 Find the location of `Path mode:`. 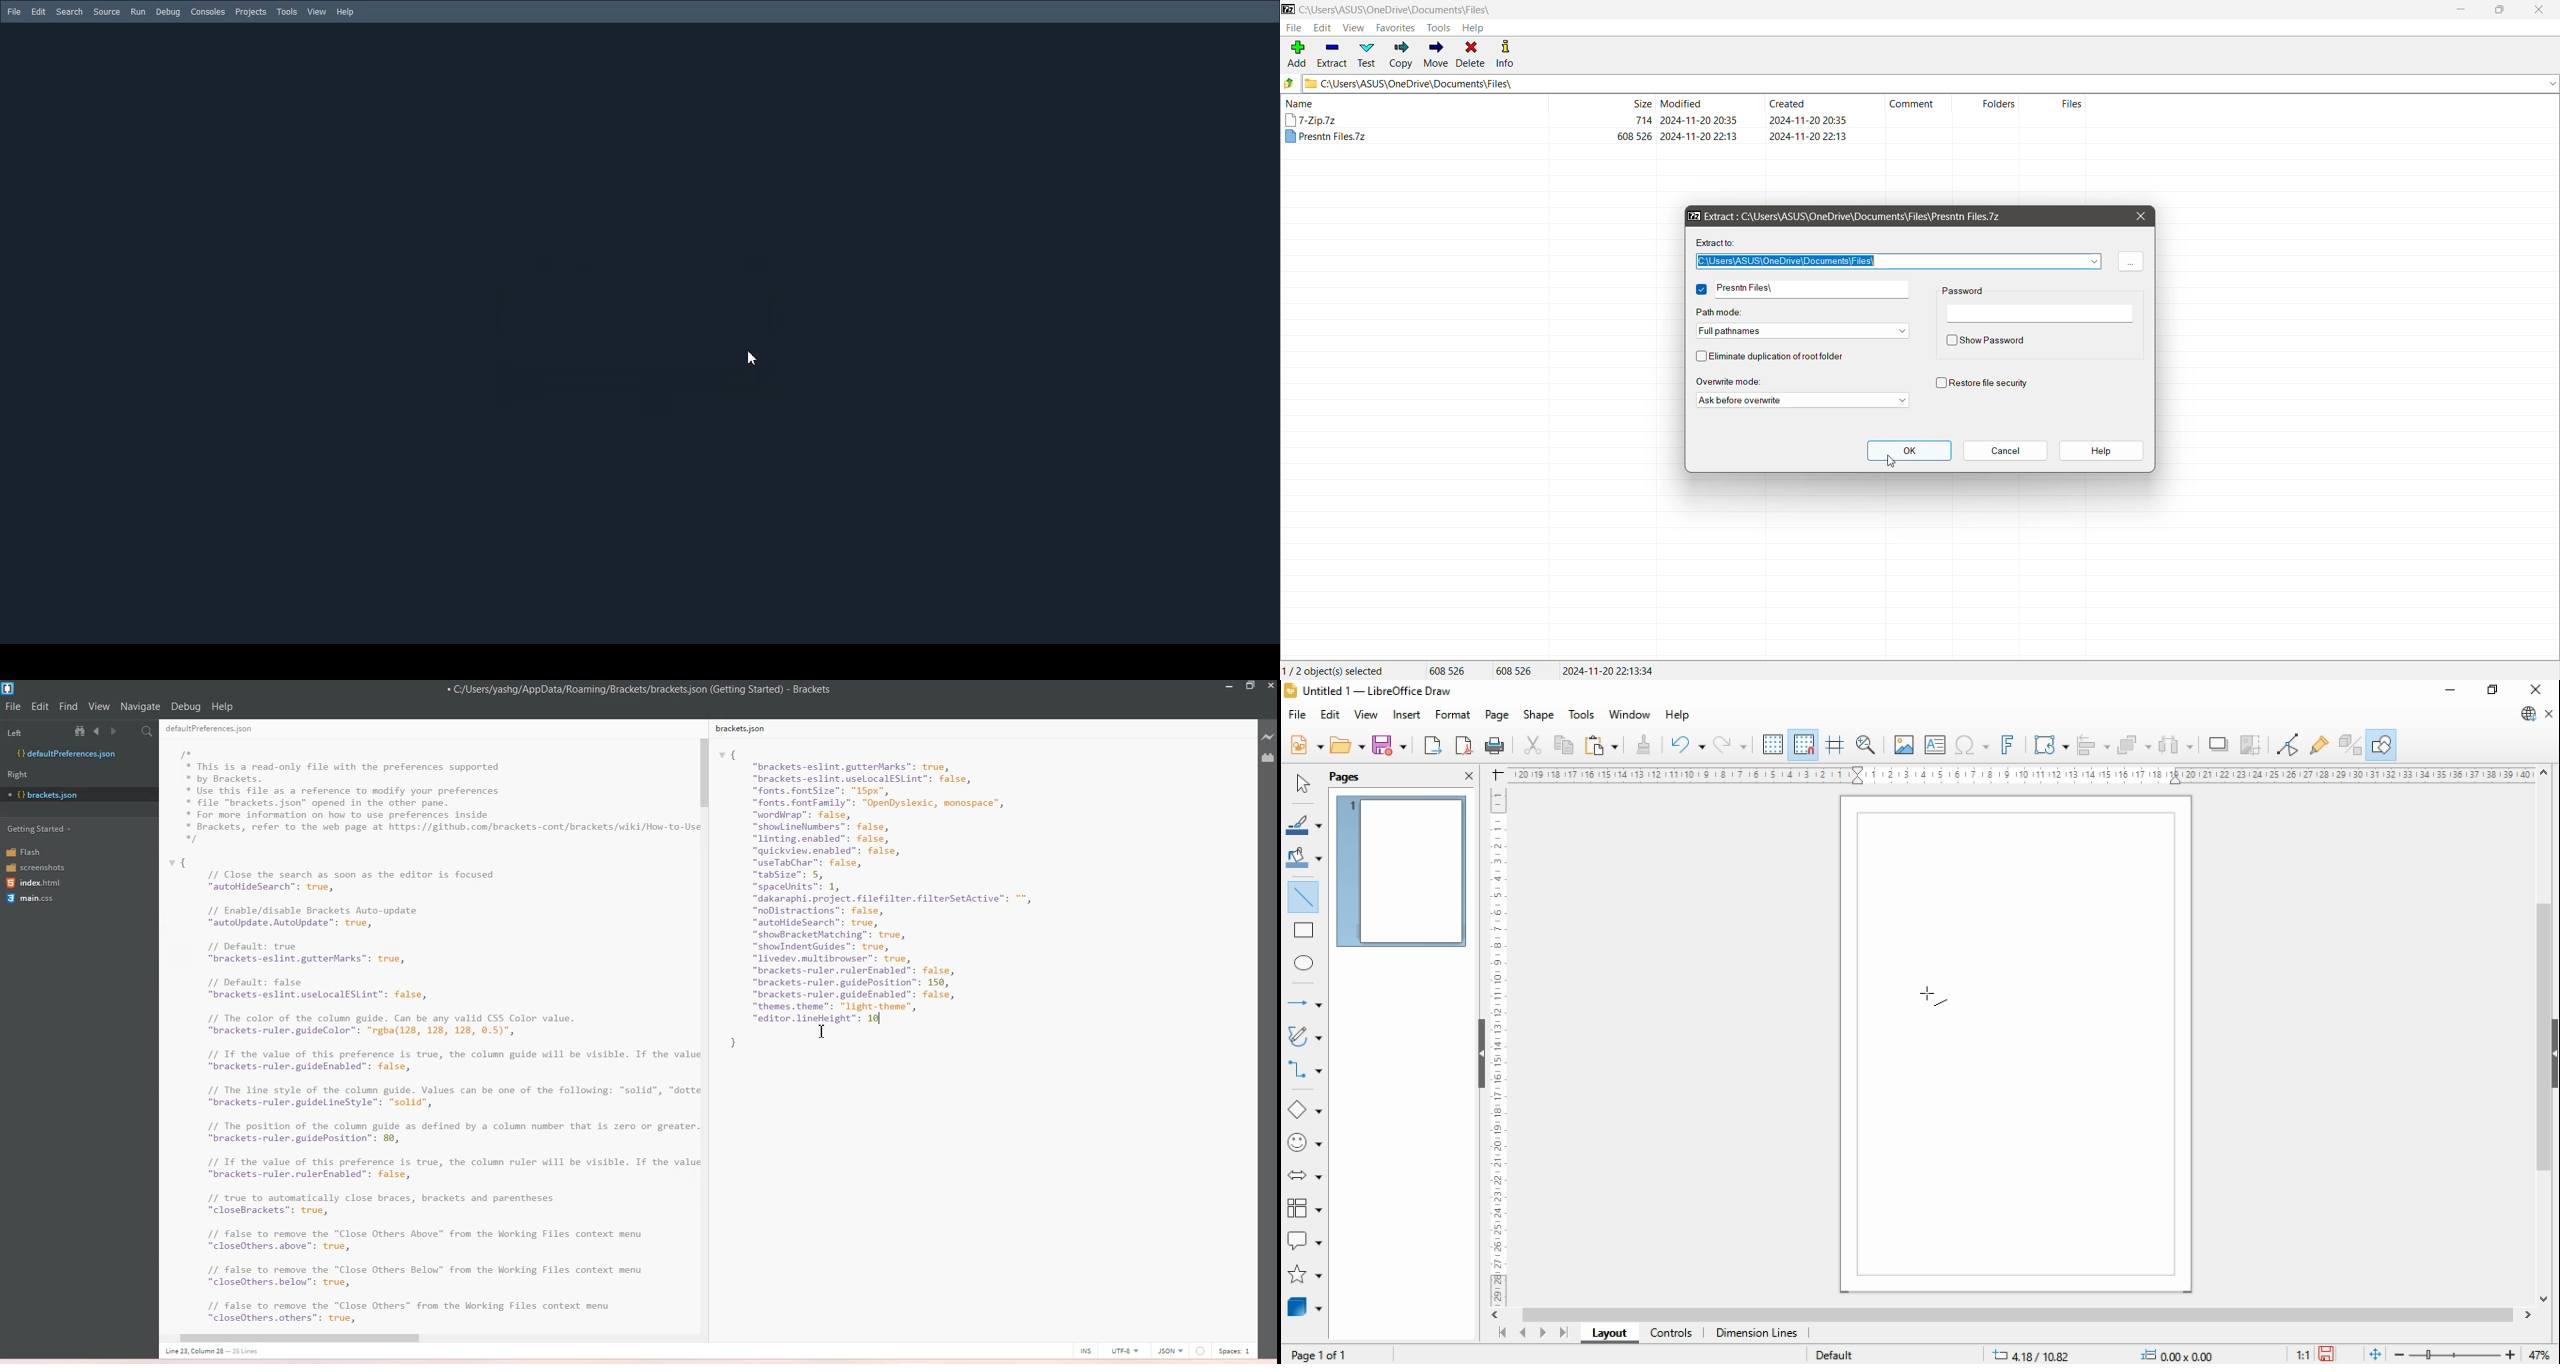

Path mode: is located at coordinates (1727, 311).